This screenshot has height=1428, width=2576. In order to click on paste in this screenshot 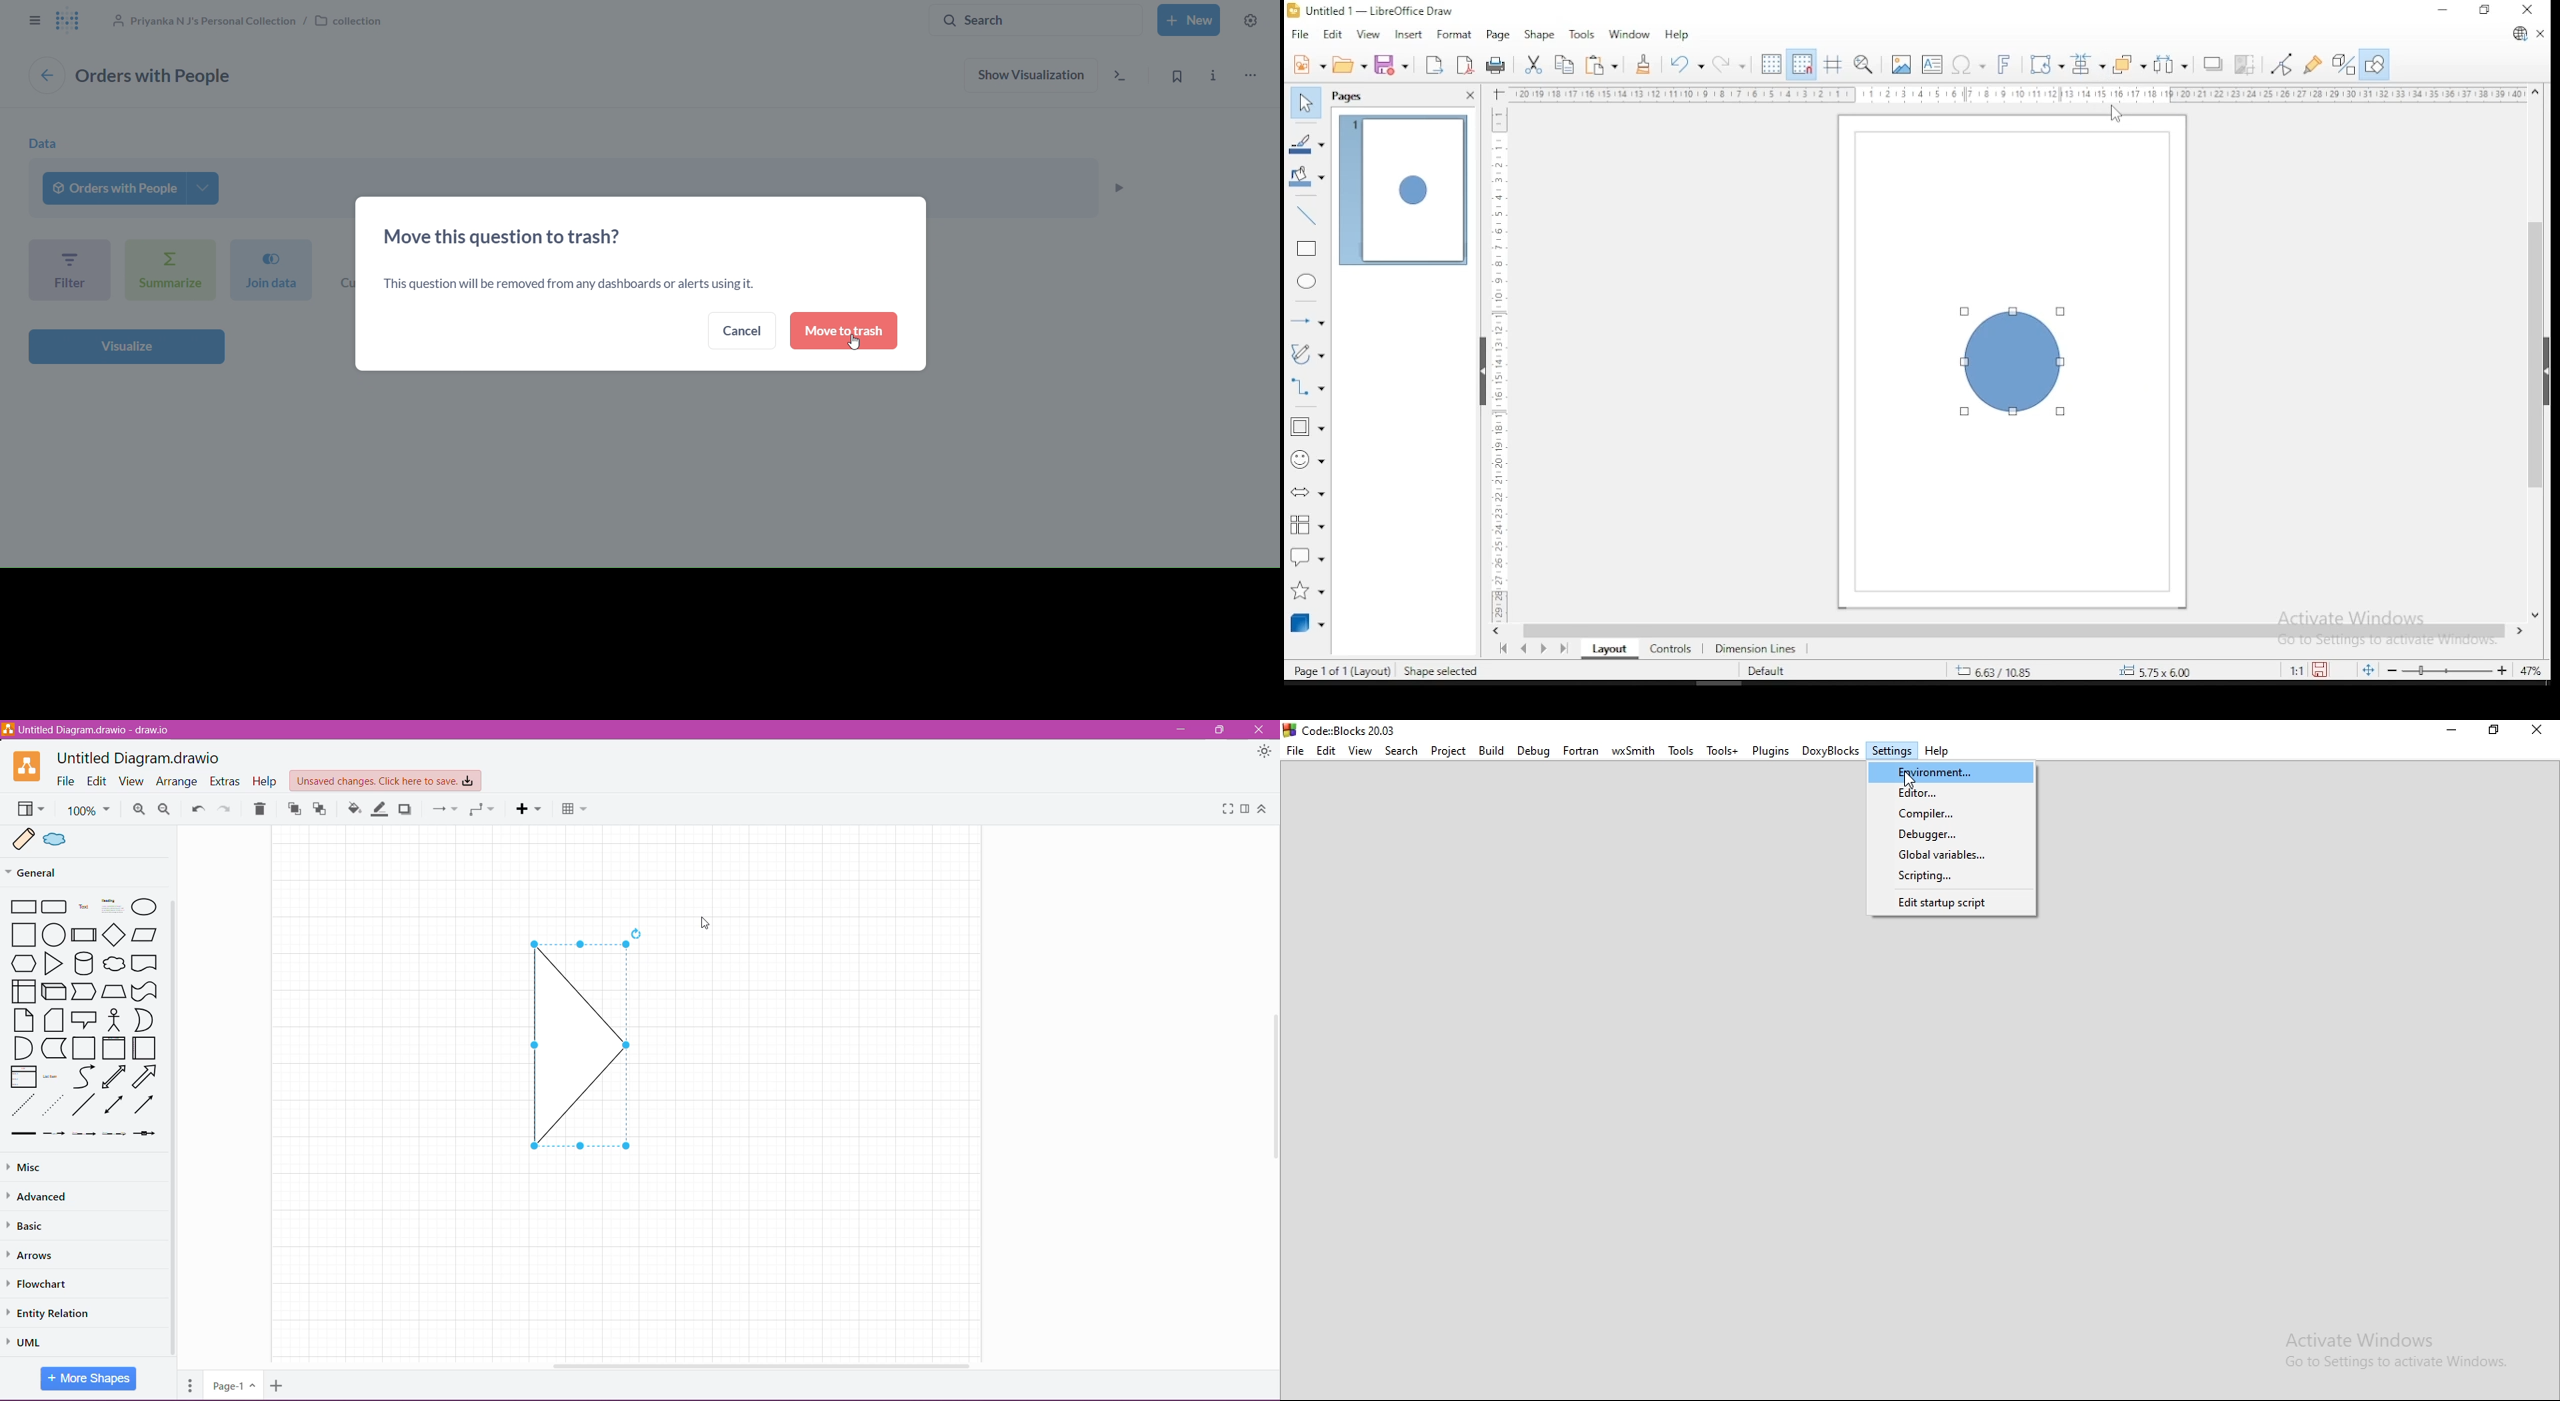, I will do `click(1604, 65)`.